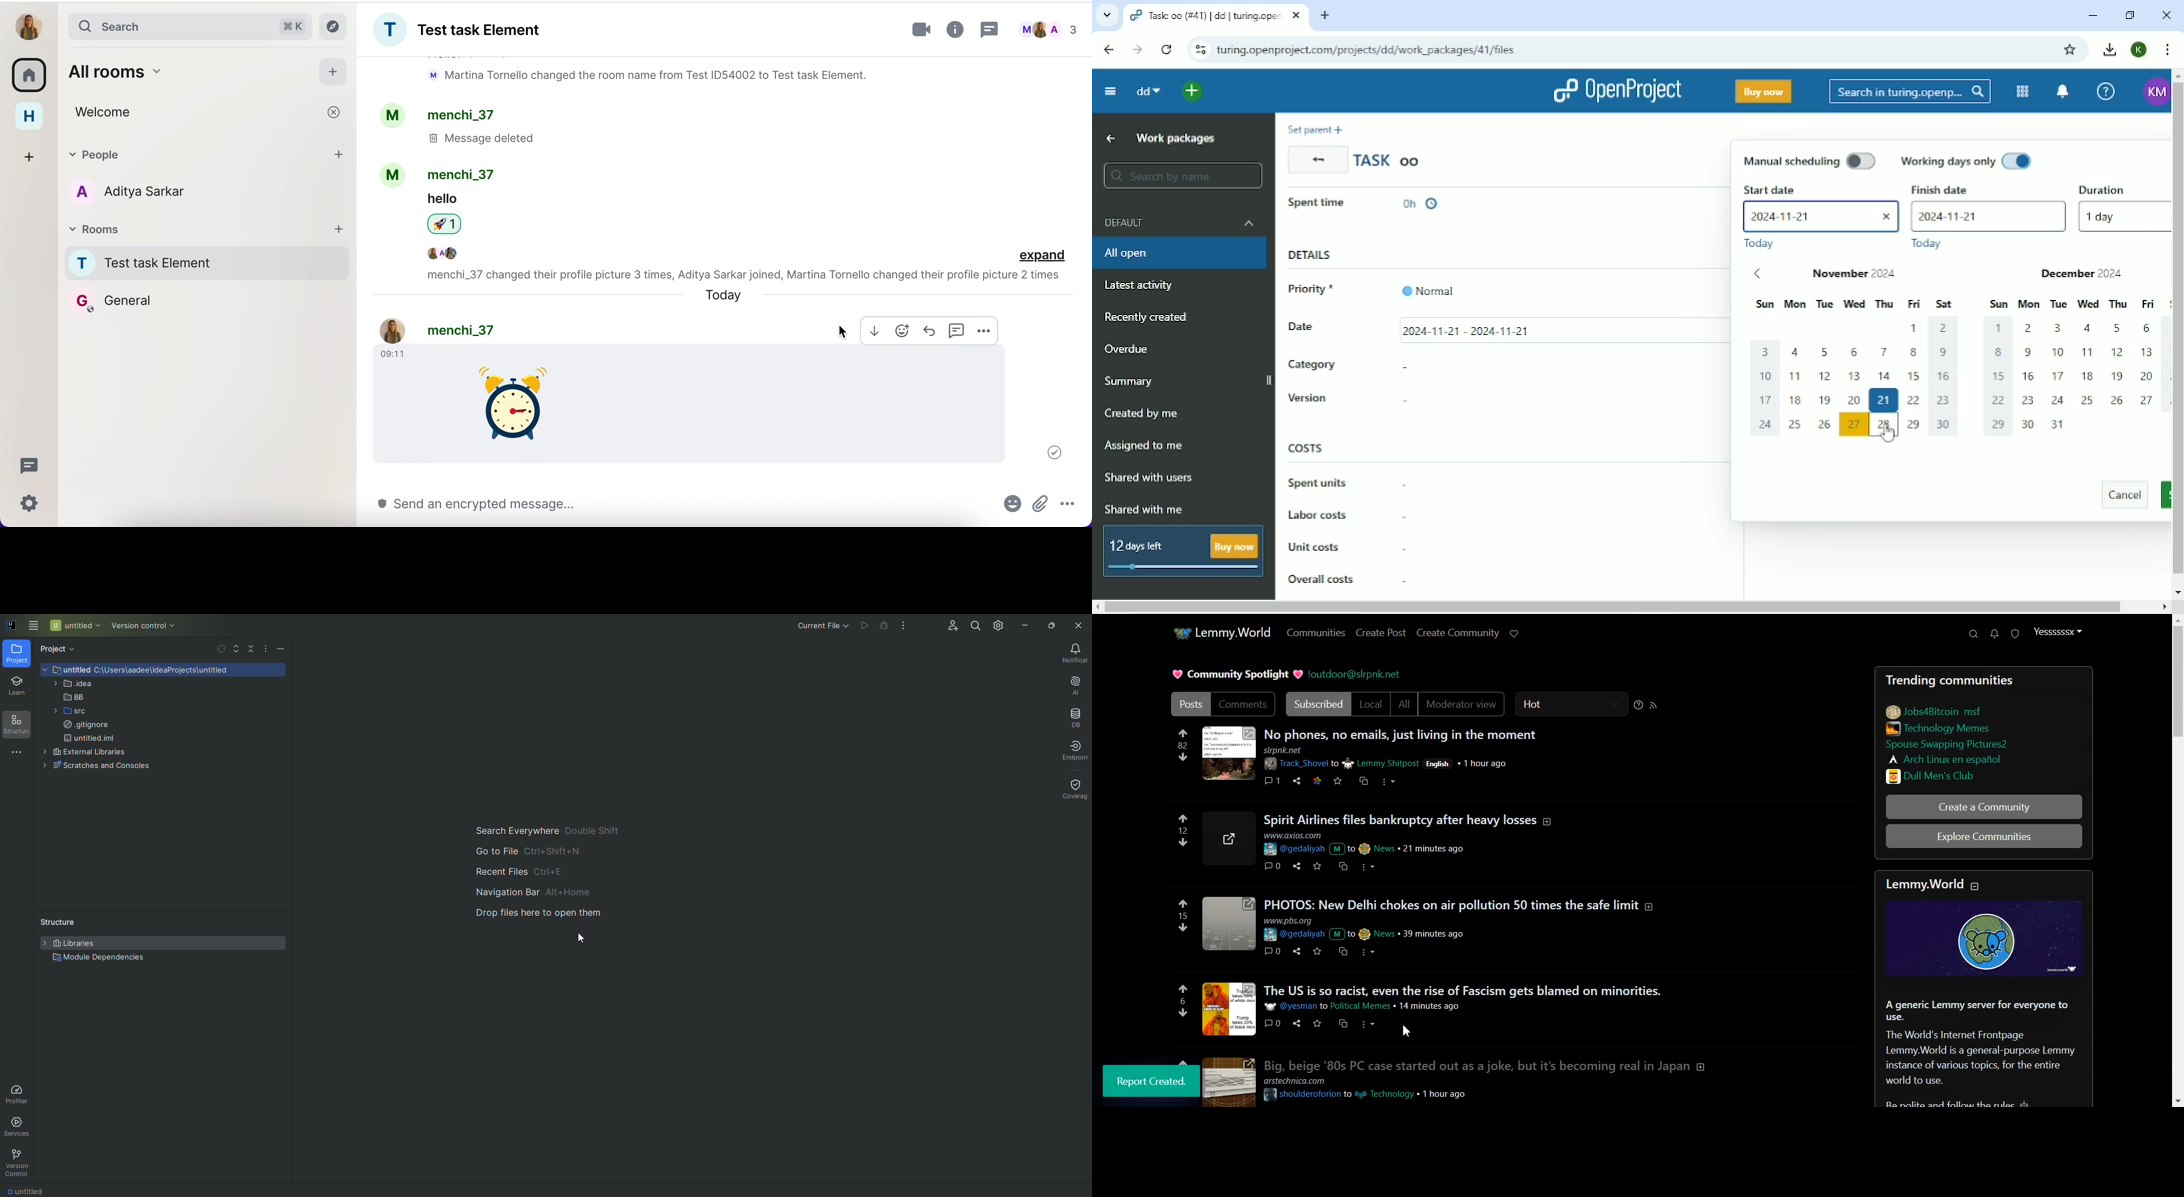  I want to click on Communities, so click(1316, 633).